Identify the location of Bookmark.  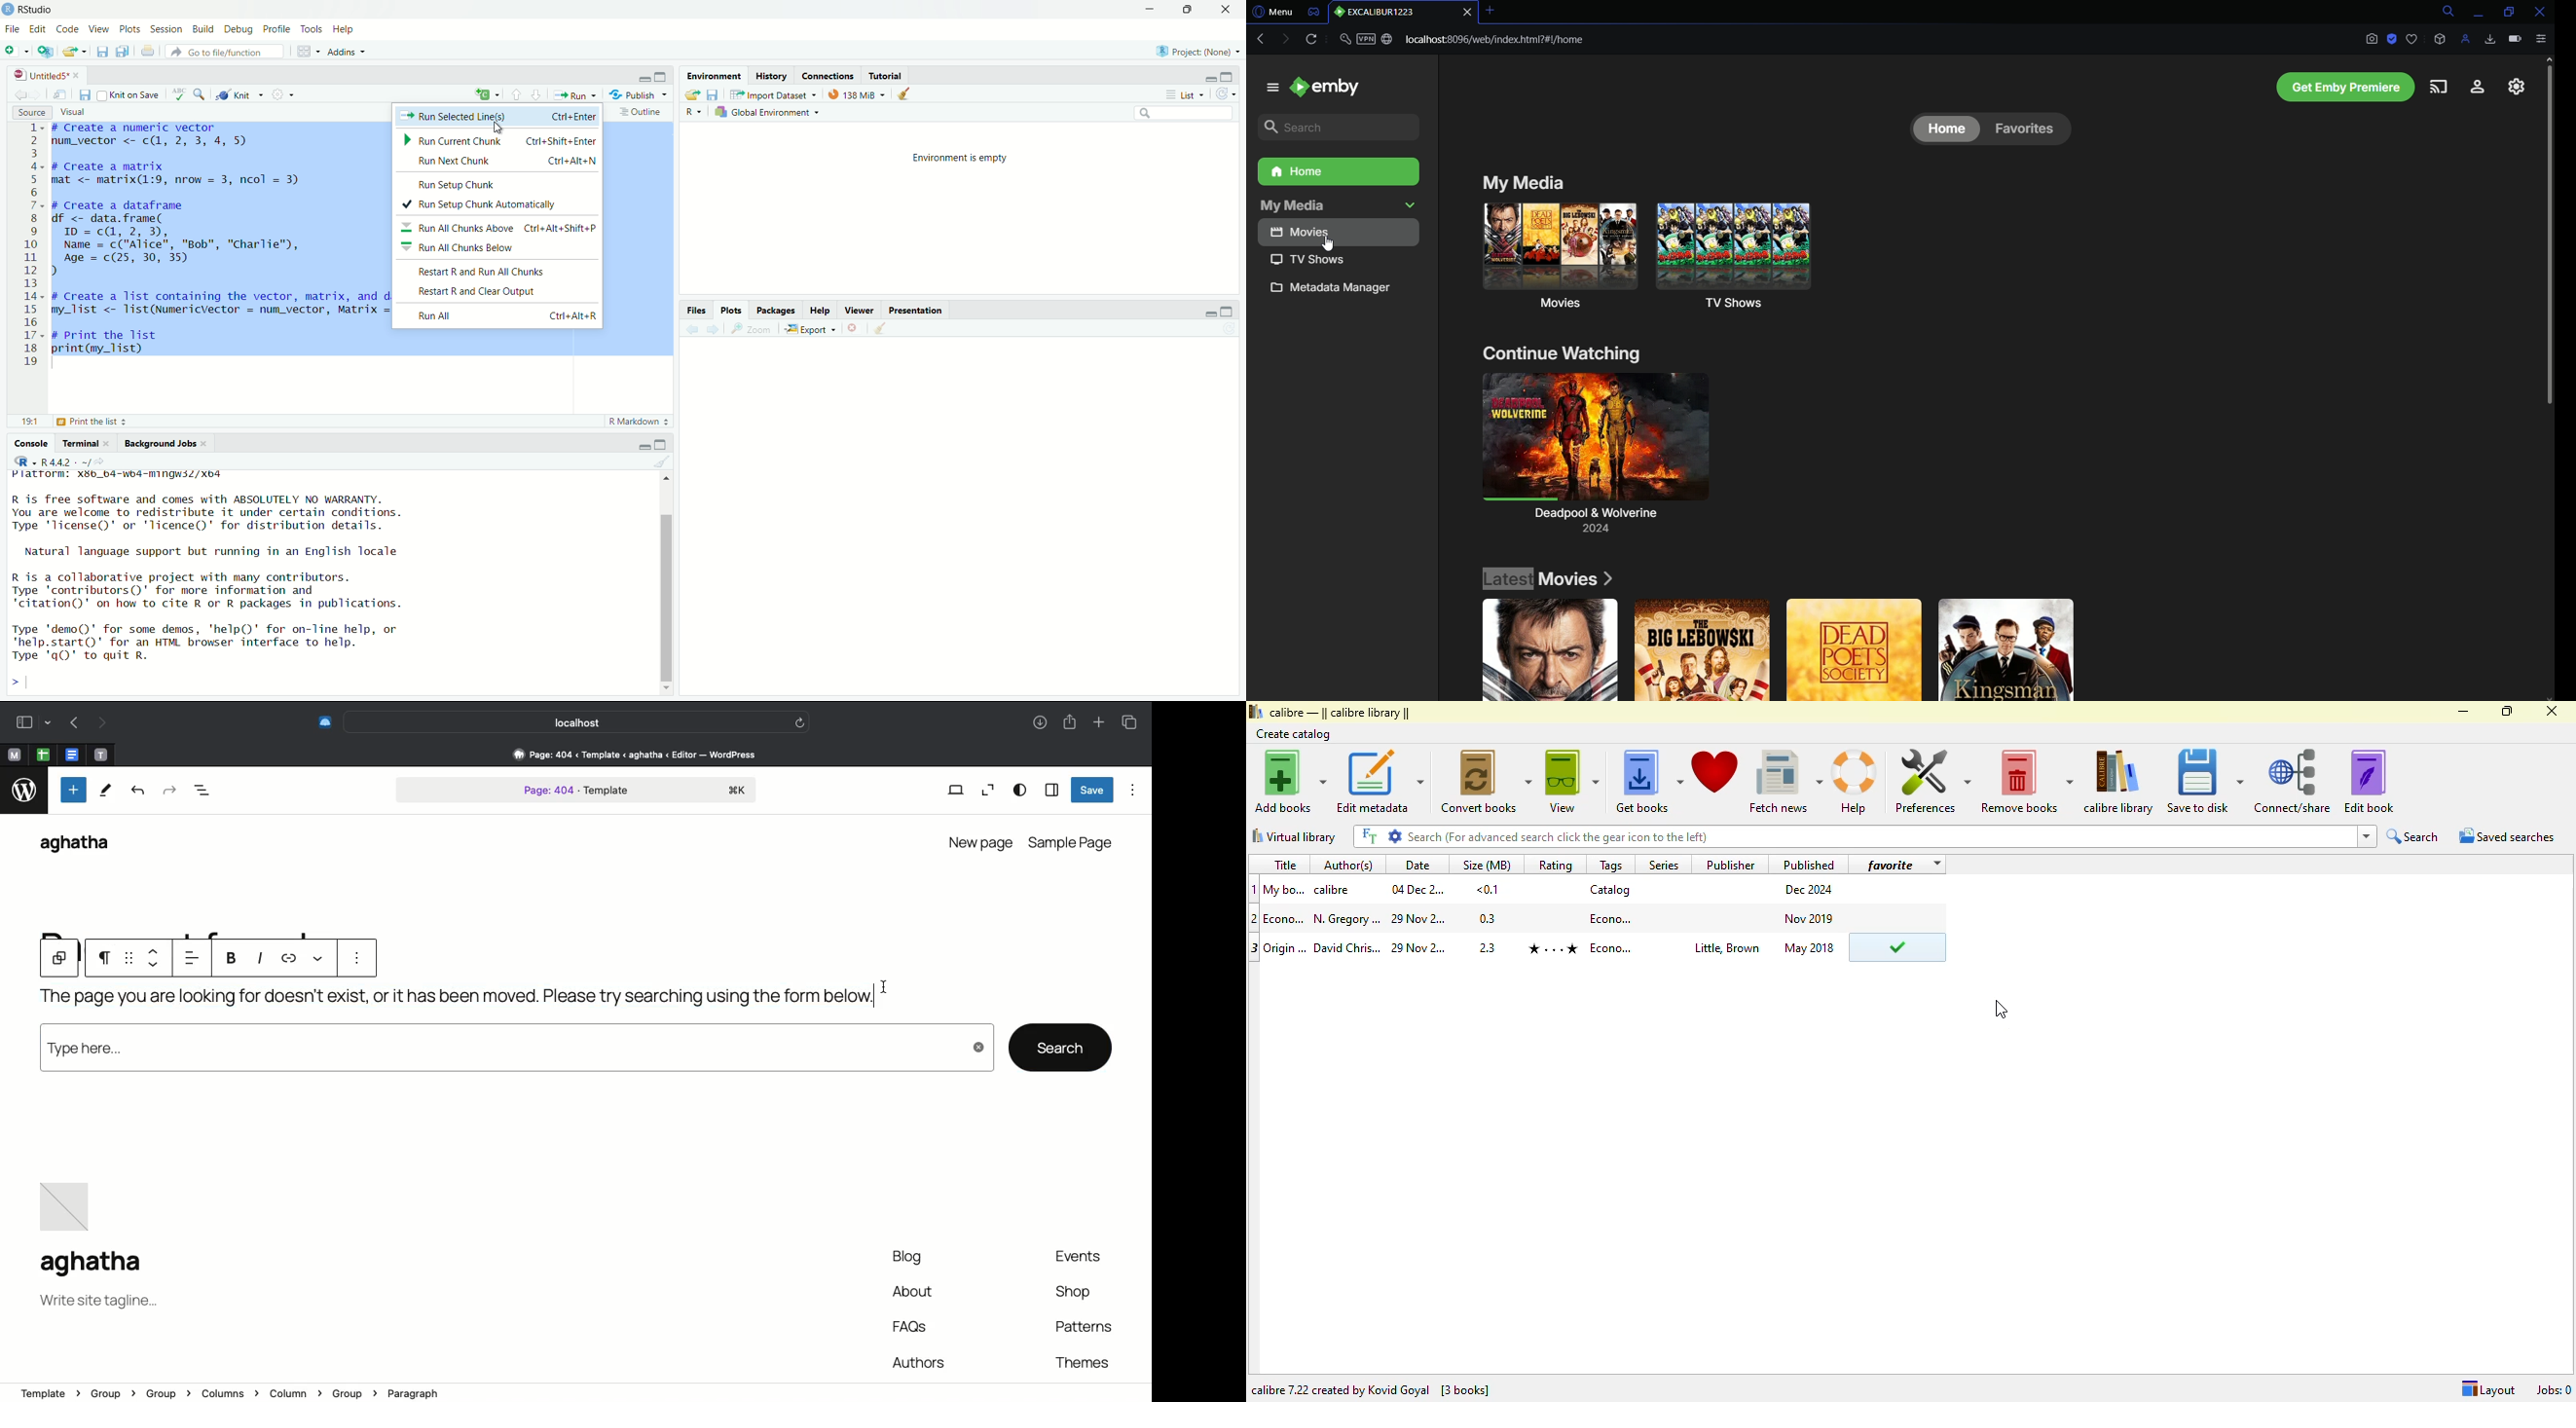
(2412, 38).